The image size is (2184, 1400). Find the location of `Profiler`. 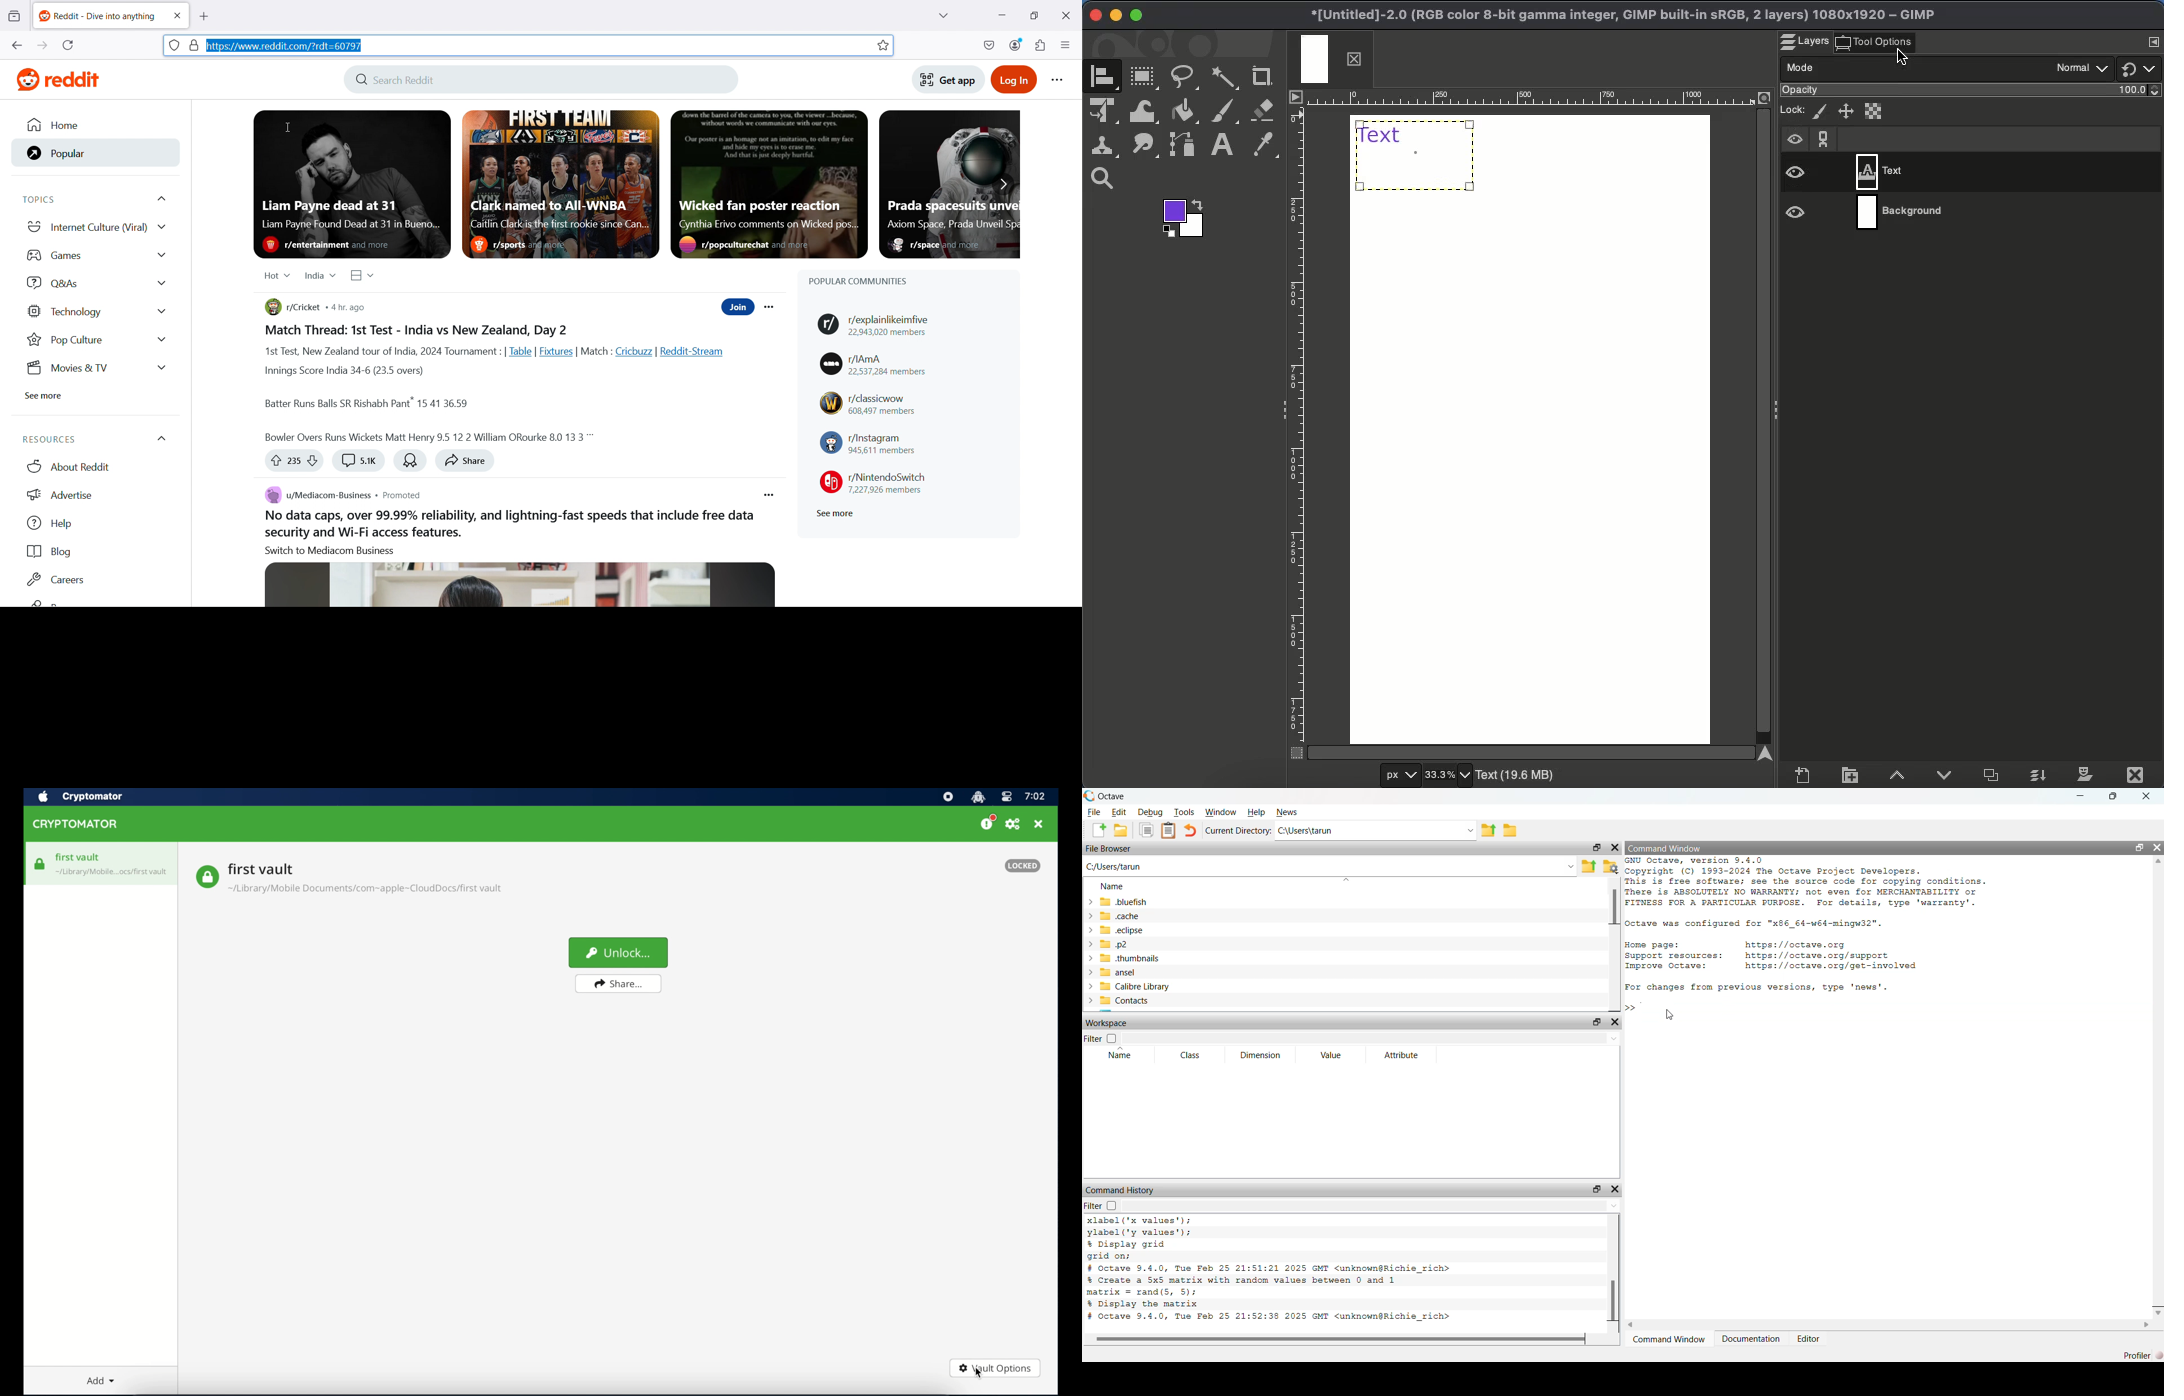

Profiler is located at coordinates (2135, 1355).